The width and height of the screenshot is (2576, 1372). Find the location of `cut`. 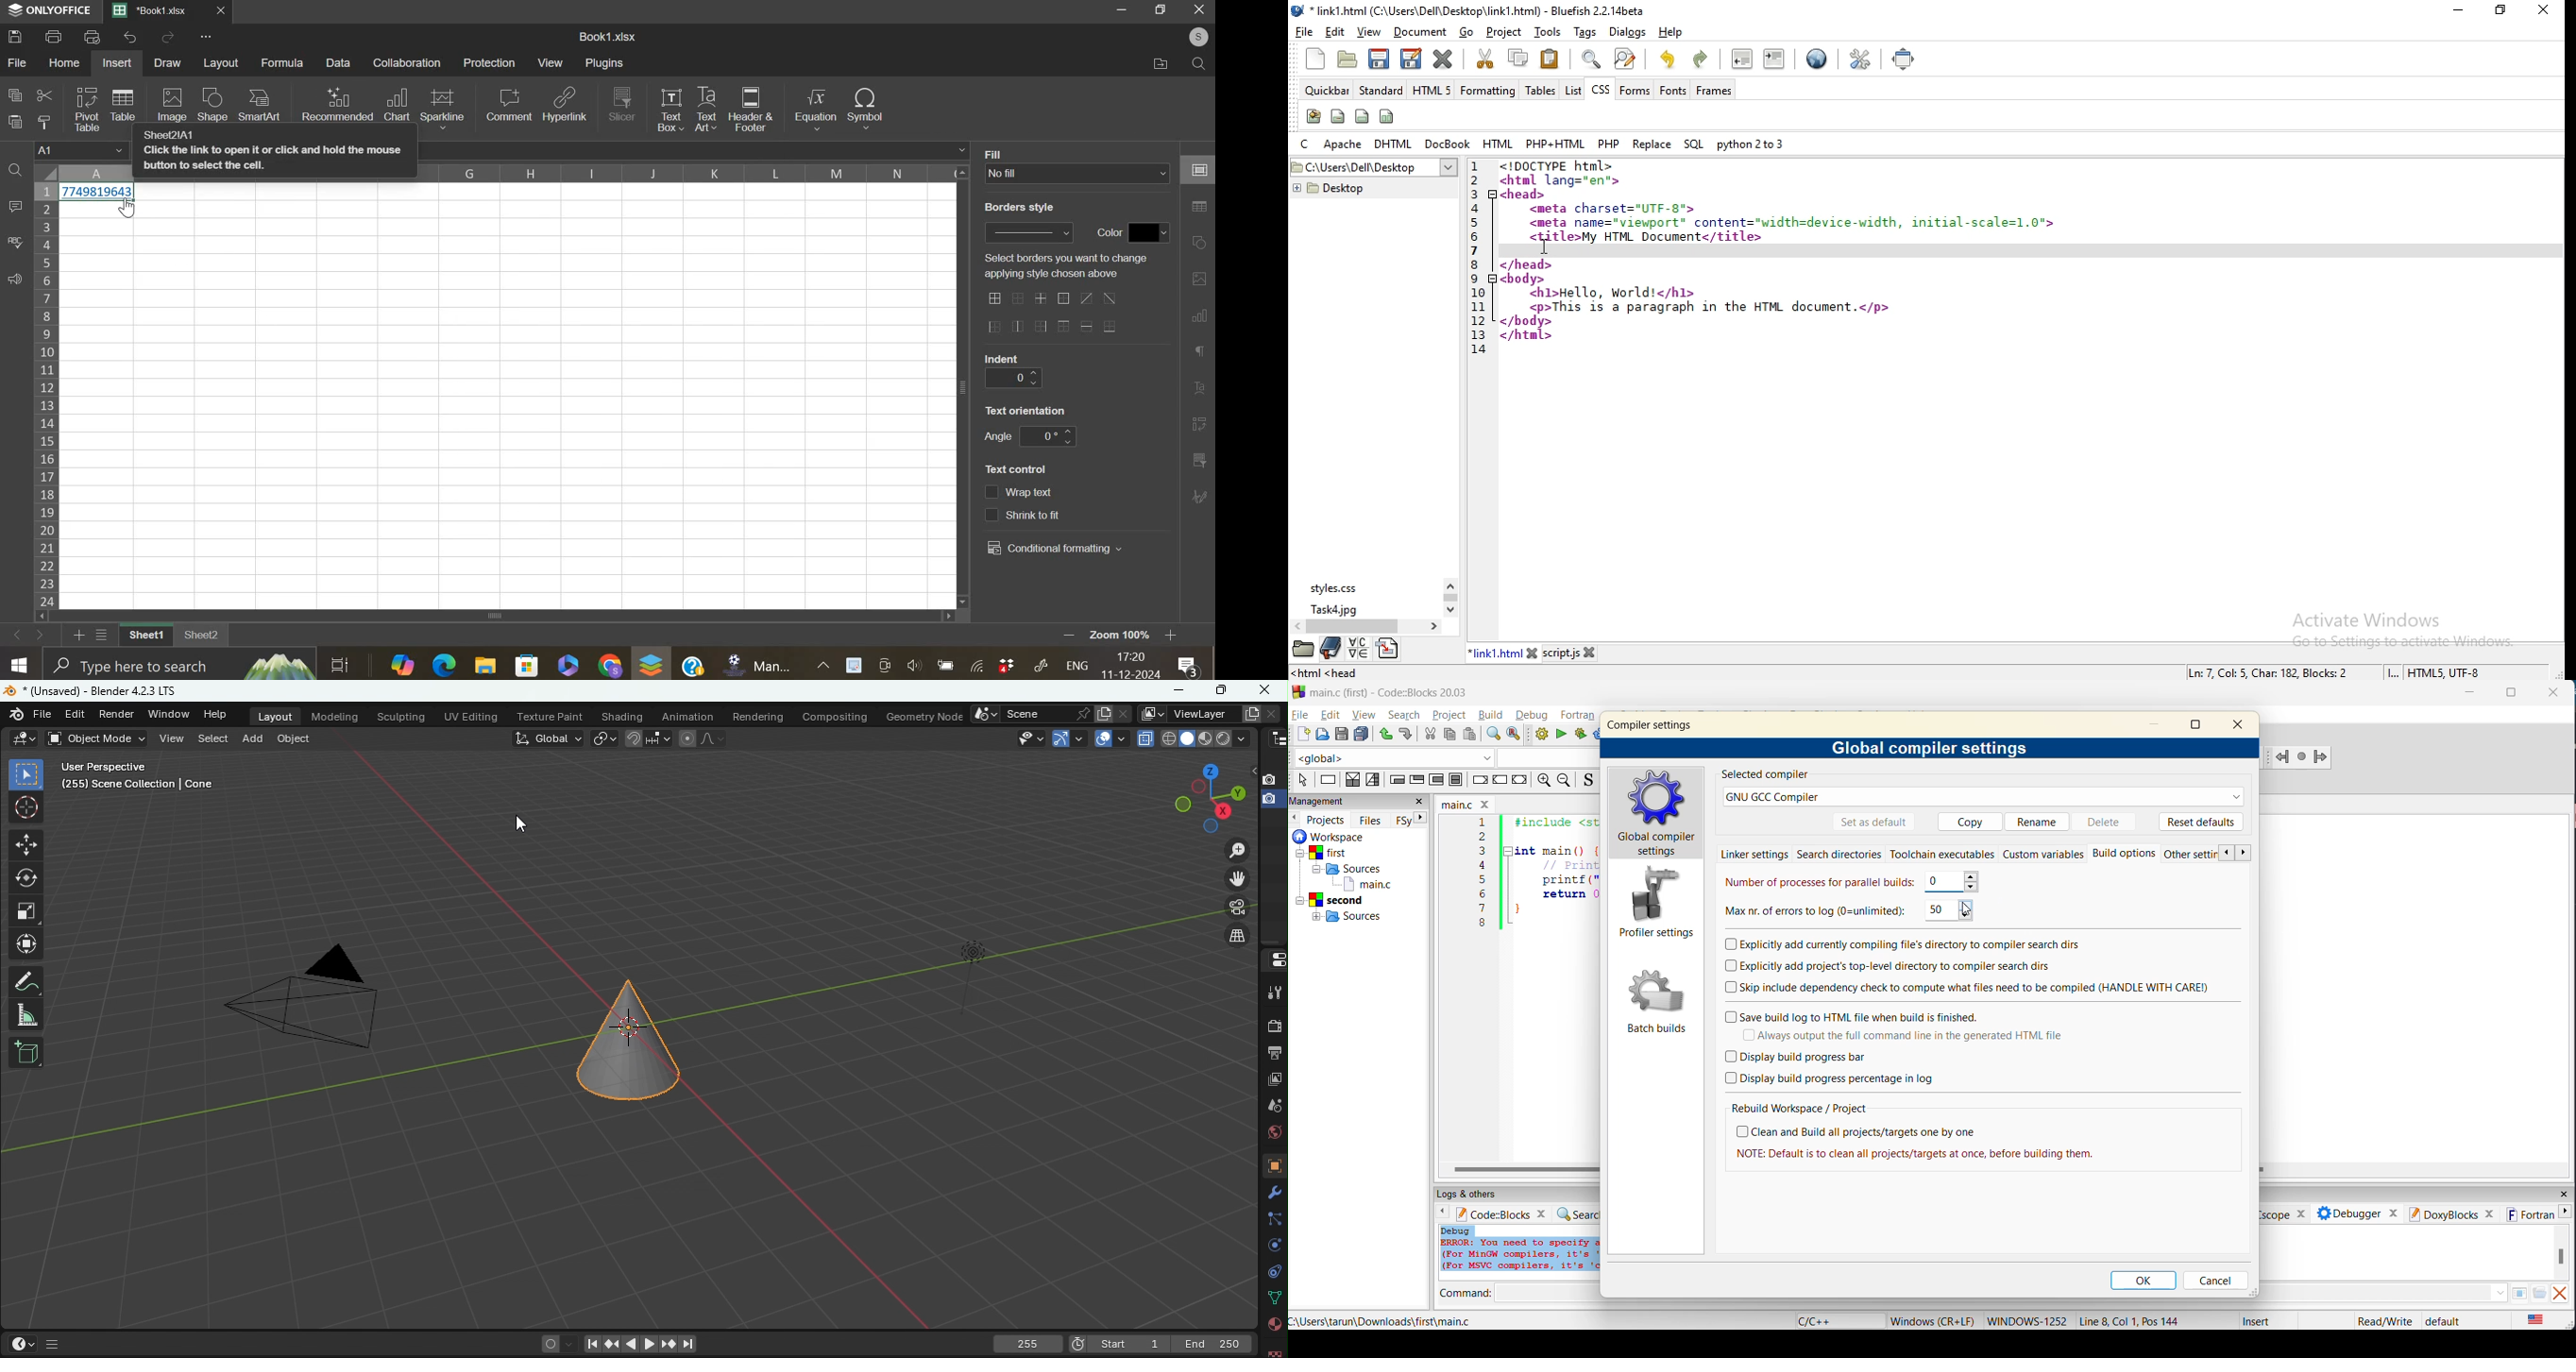

cut is located at coordinates (1427, 735).